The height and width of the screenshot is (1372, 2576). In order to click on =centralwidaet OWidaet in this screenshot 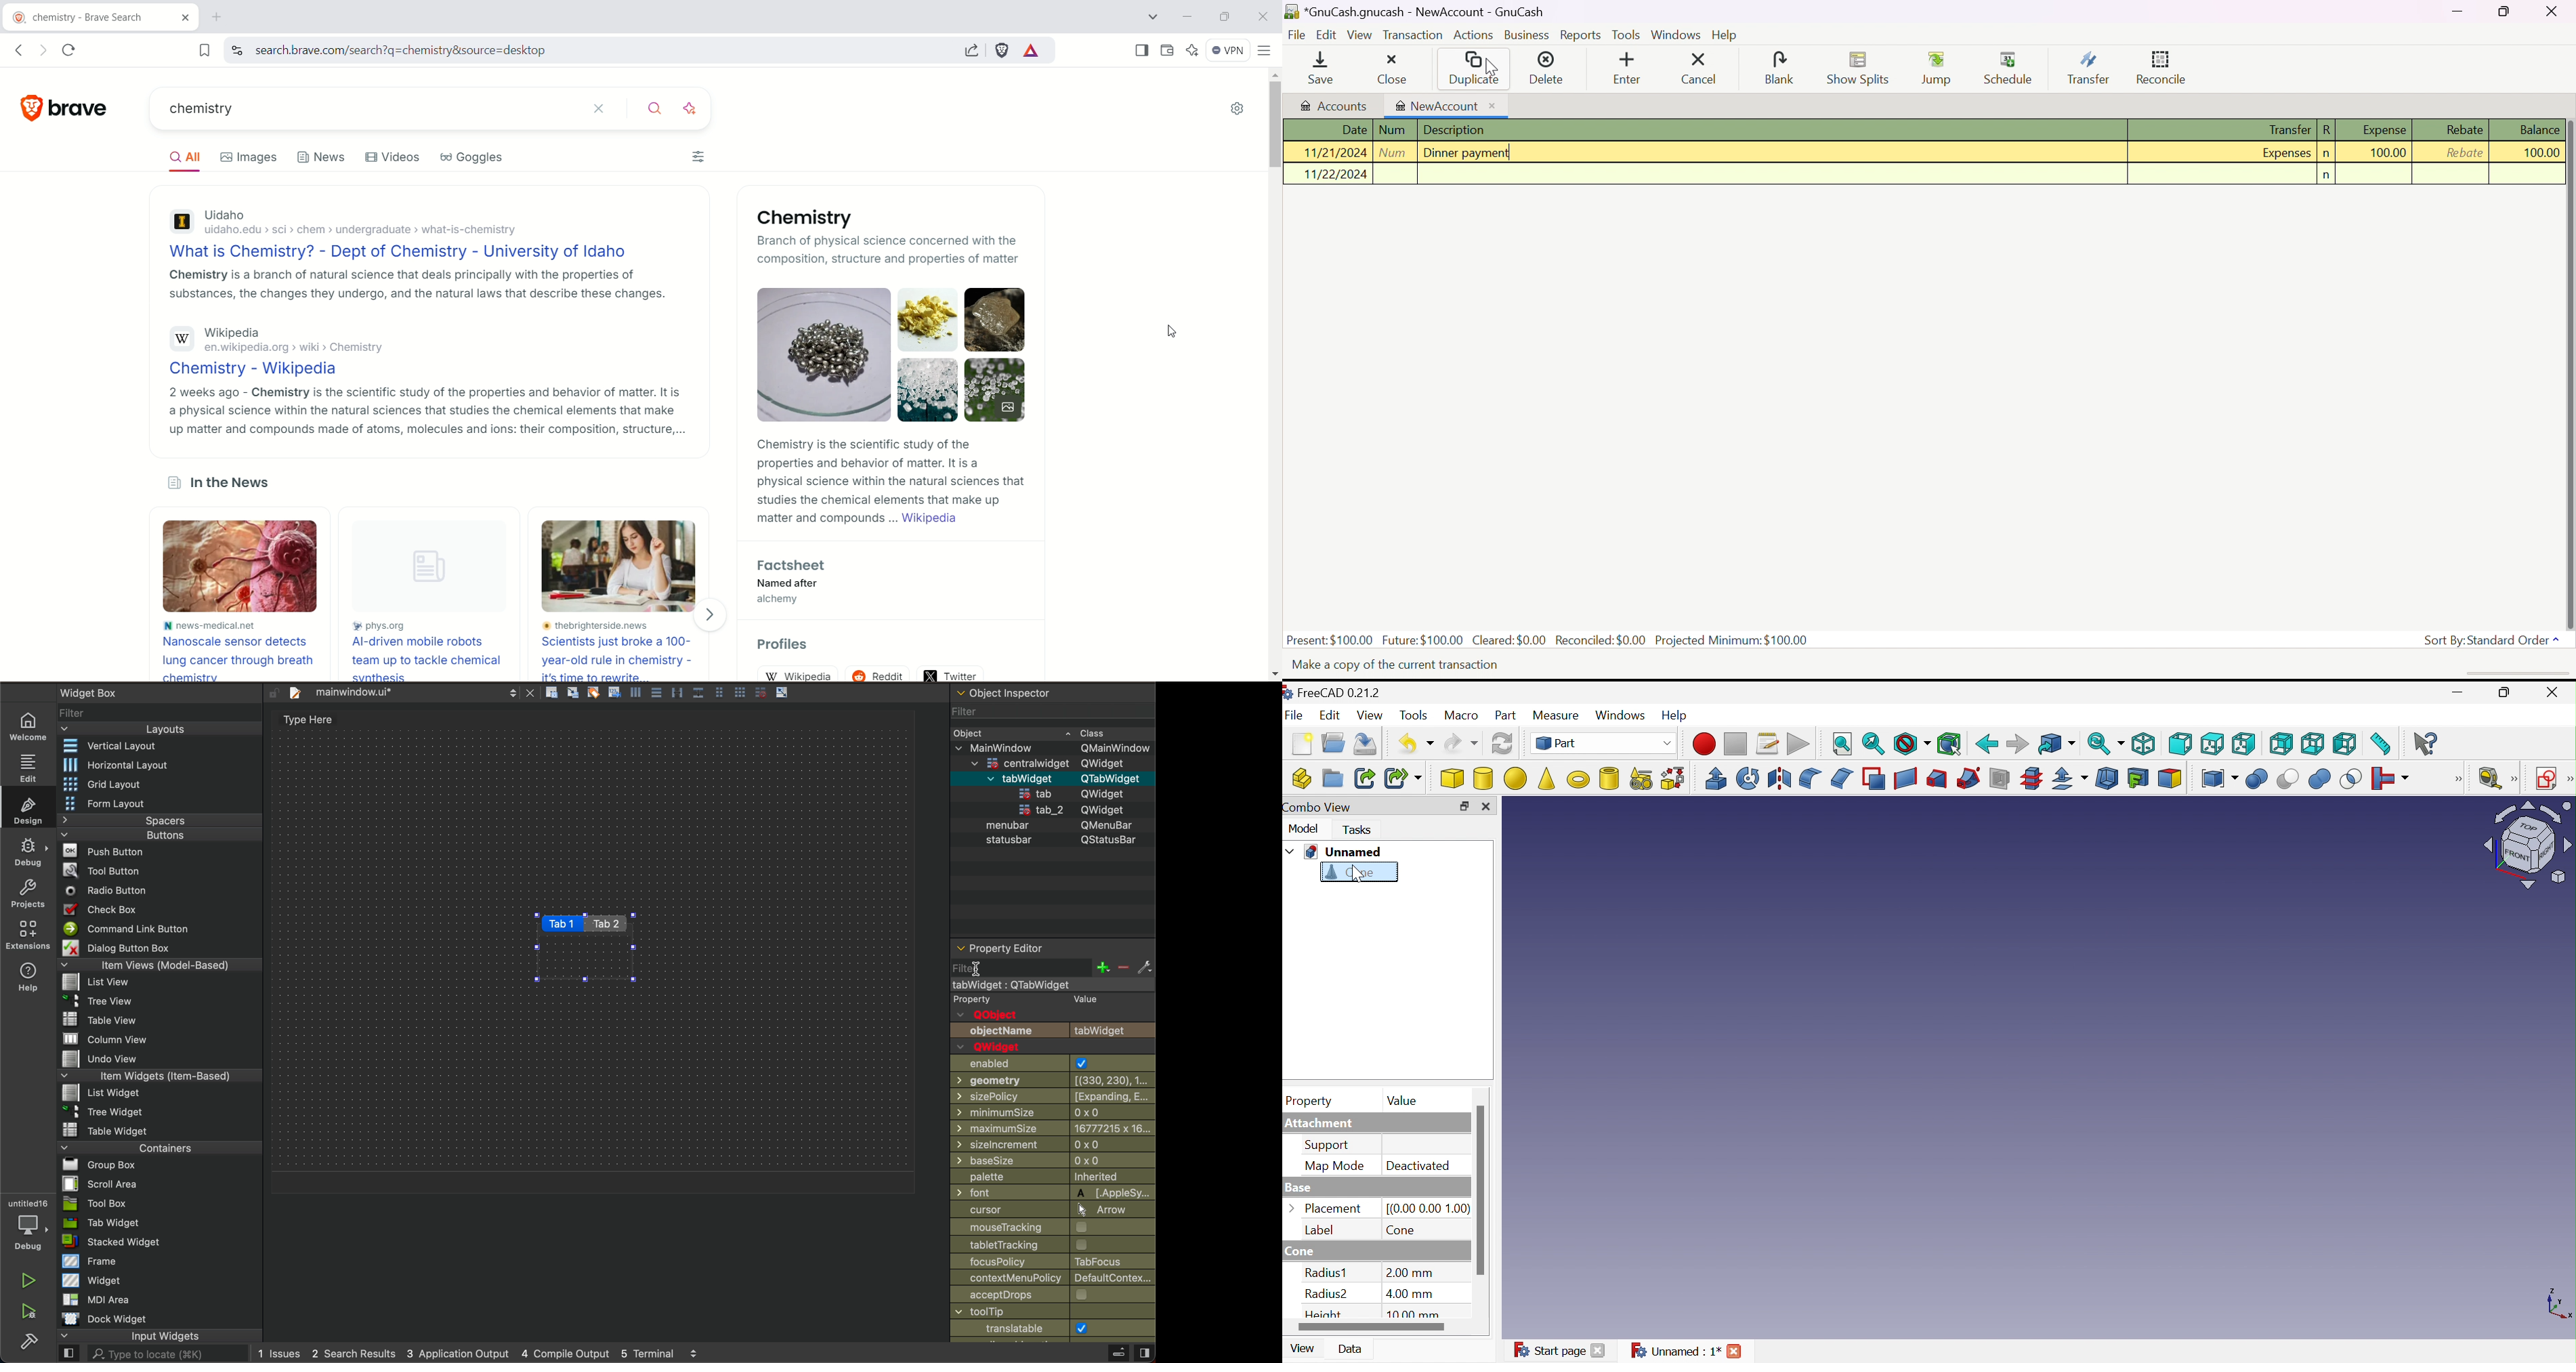, I will do `click(1049, 761)`.